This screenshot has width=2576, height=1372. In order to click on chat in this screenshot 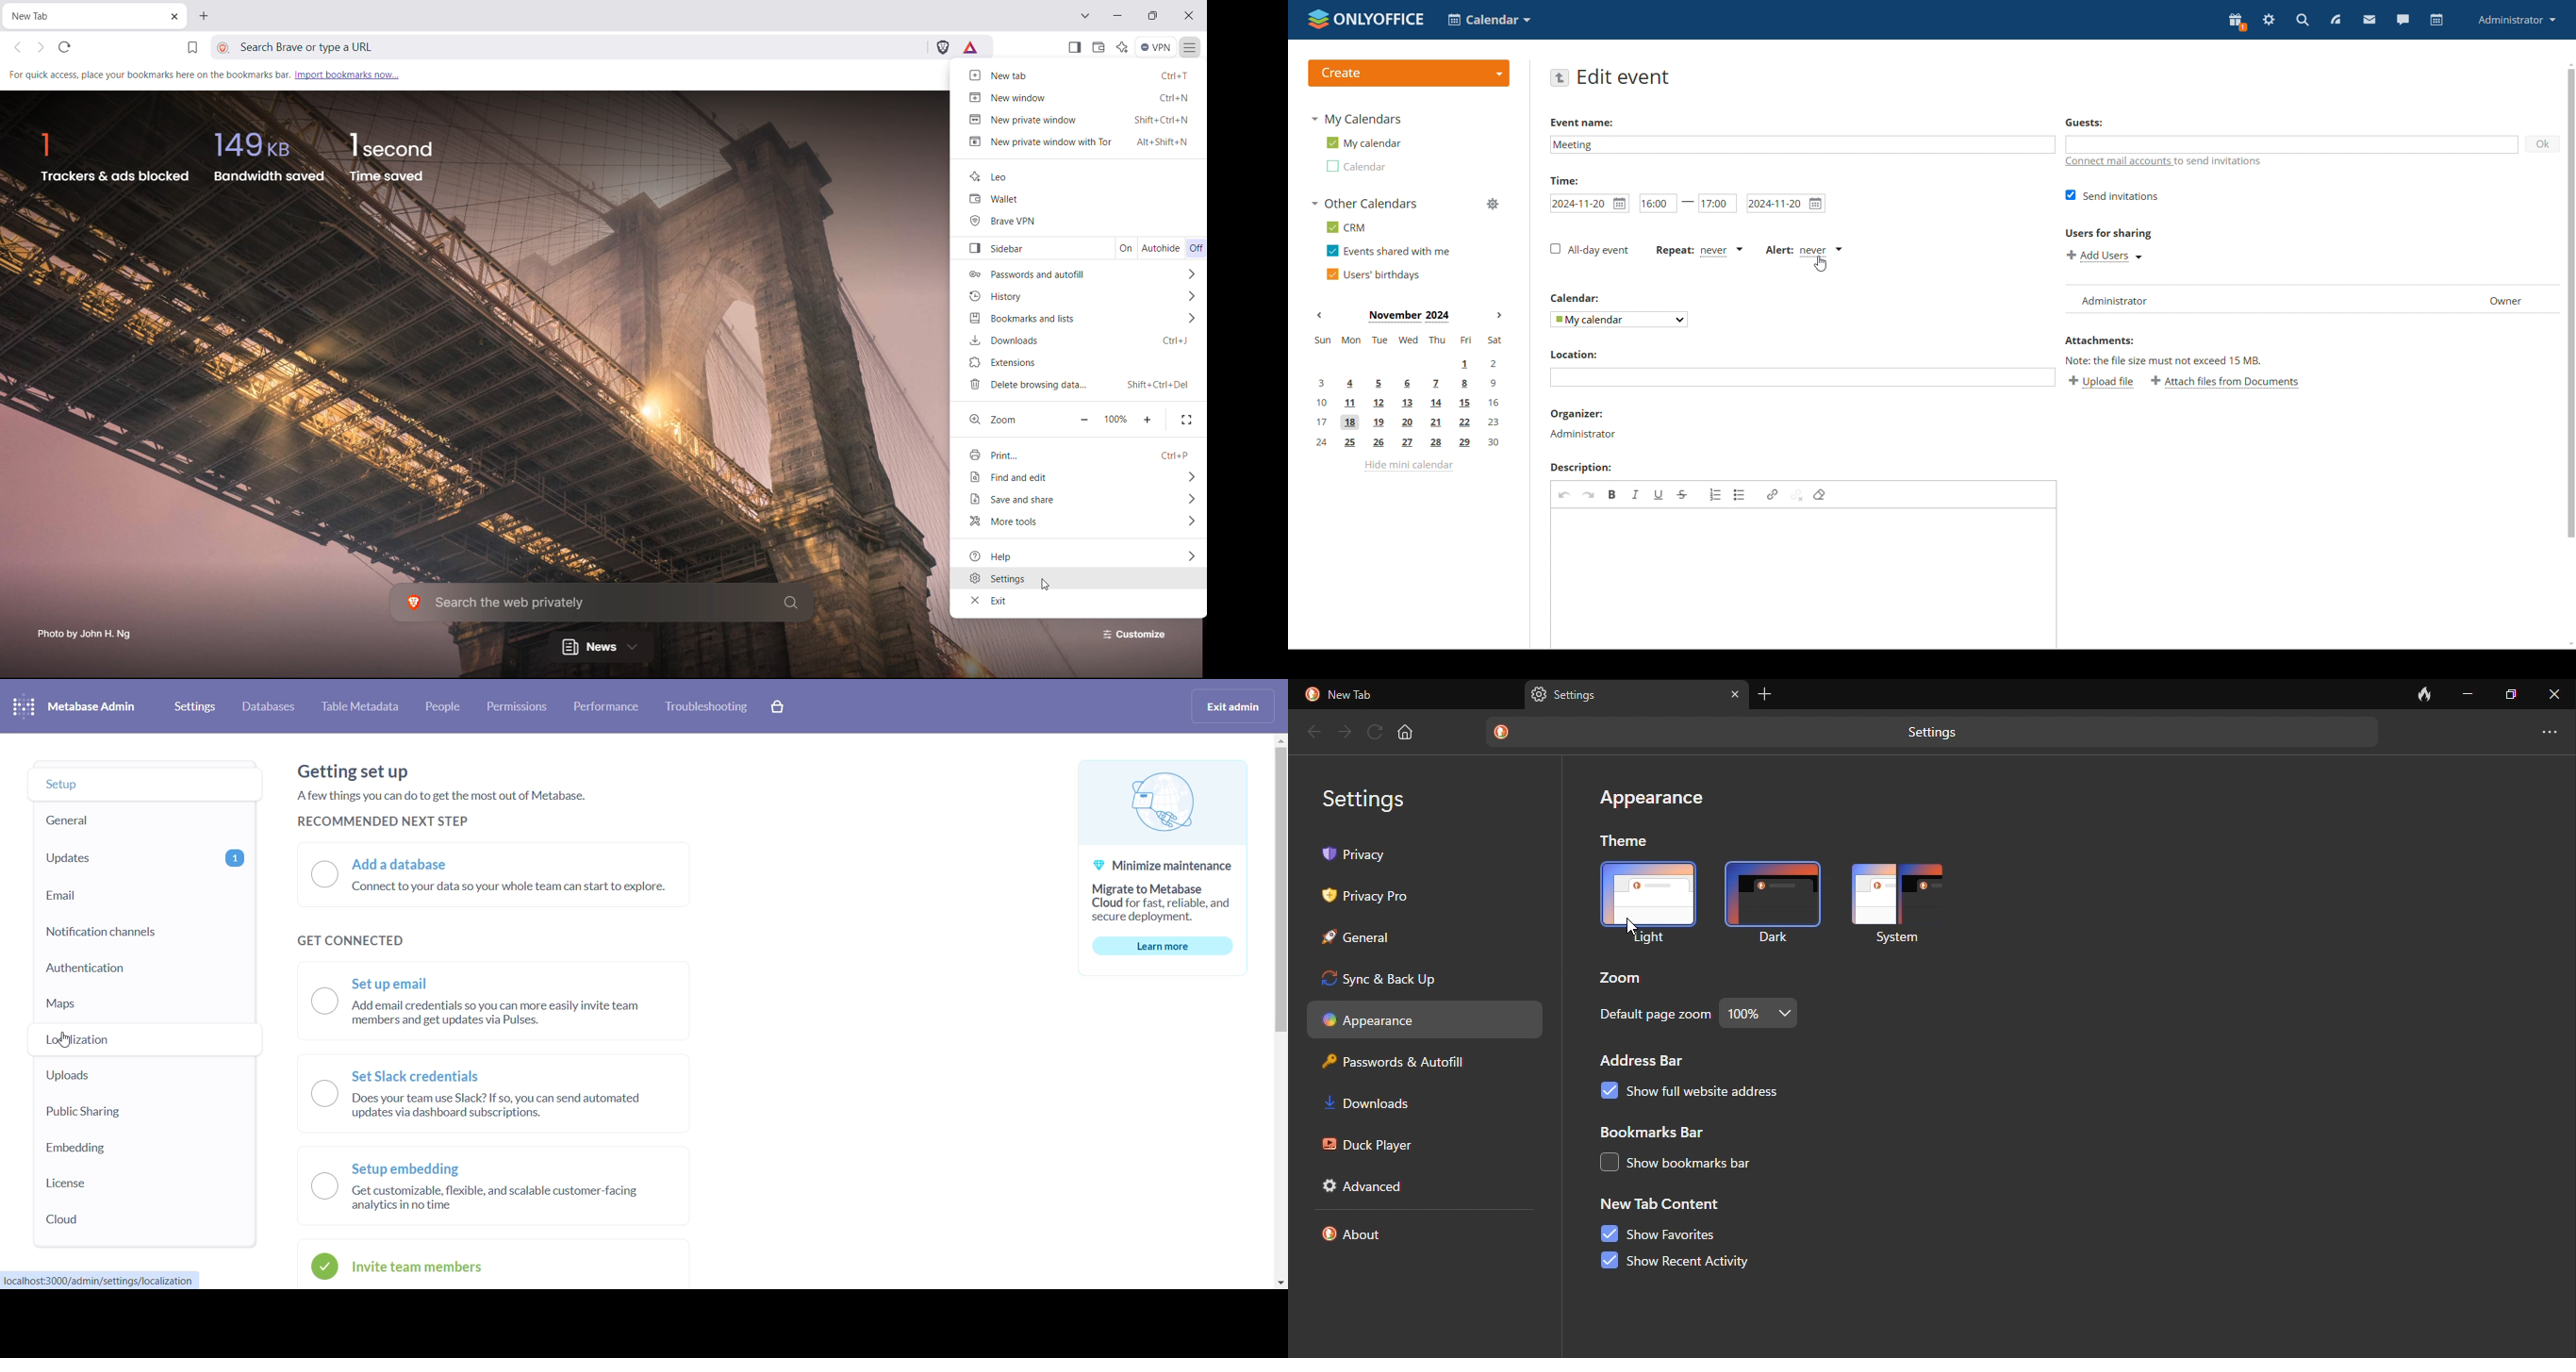, I will do `click(2402, 20)`.